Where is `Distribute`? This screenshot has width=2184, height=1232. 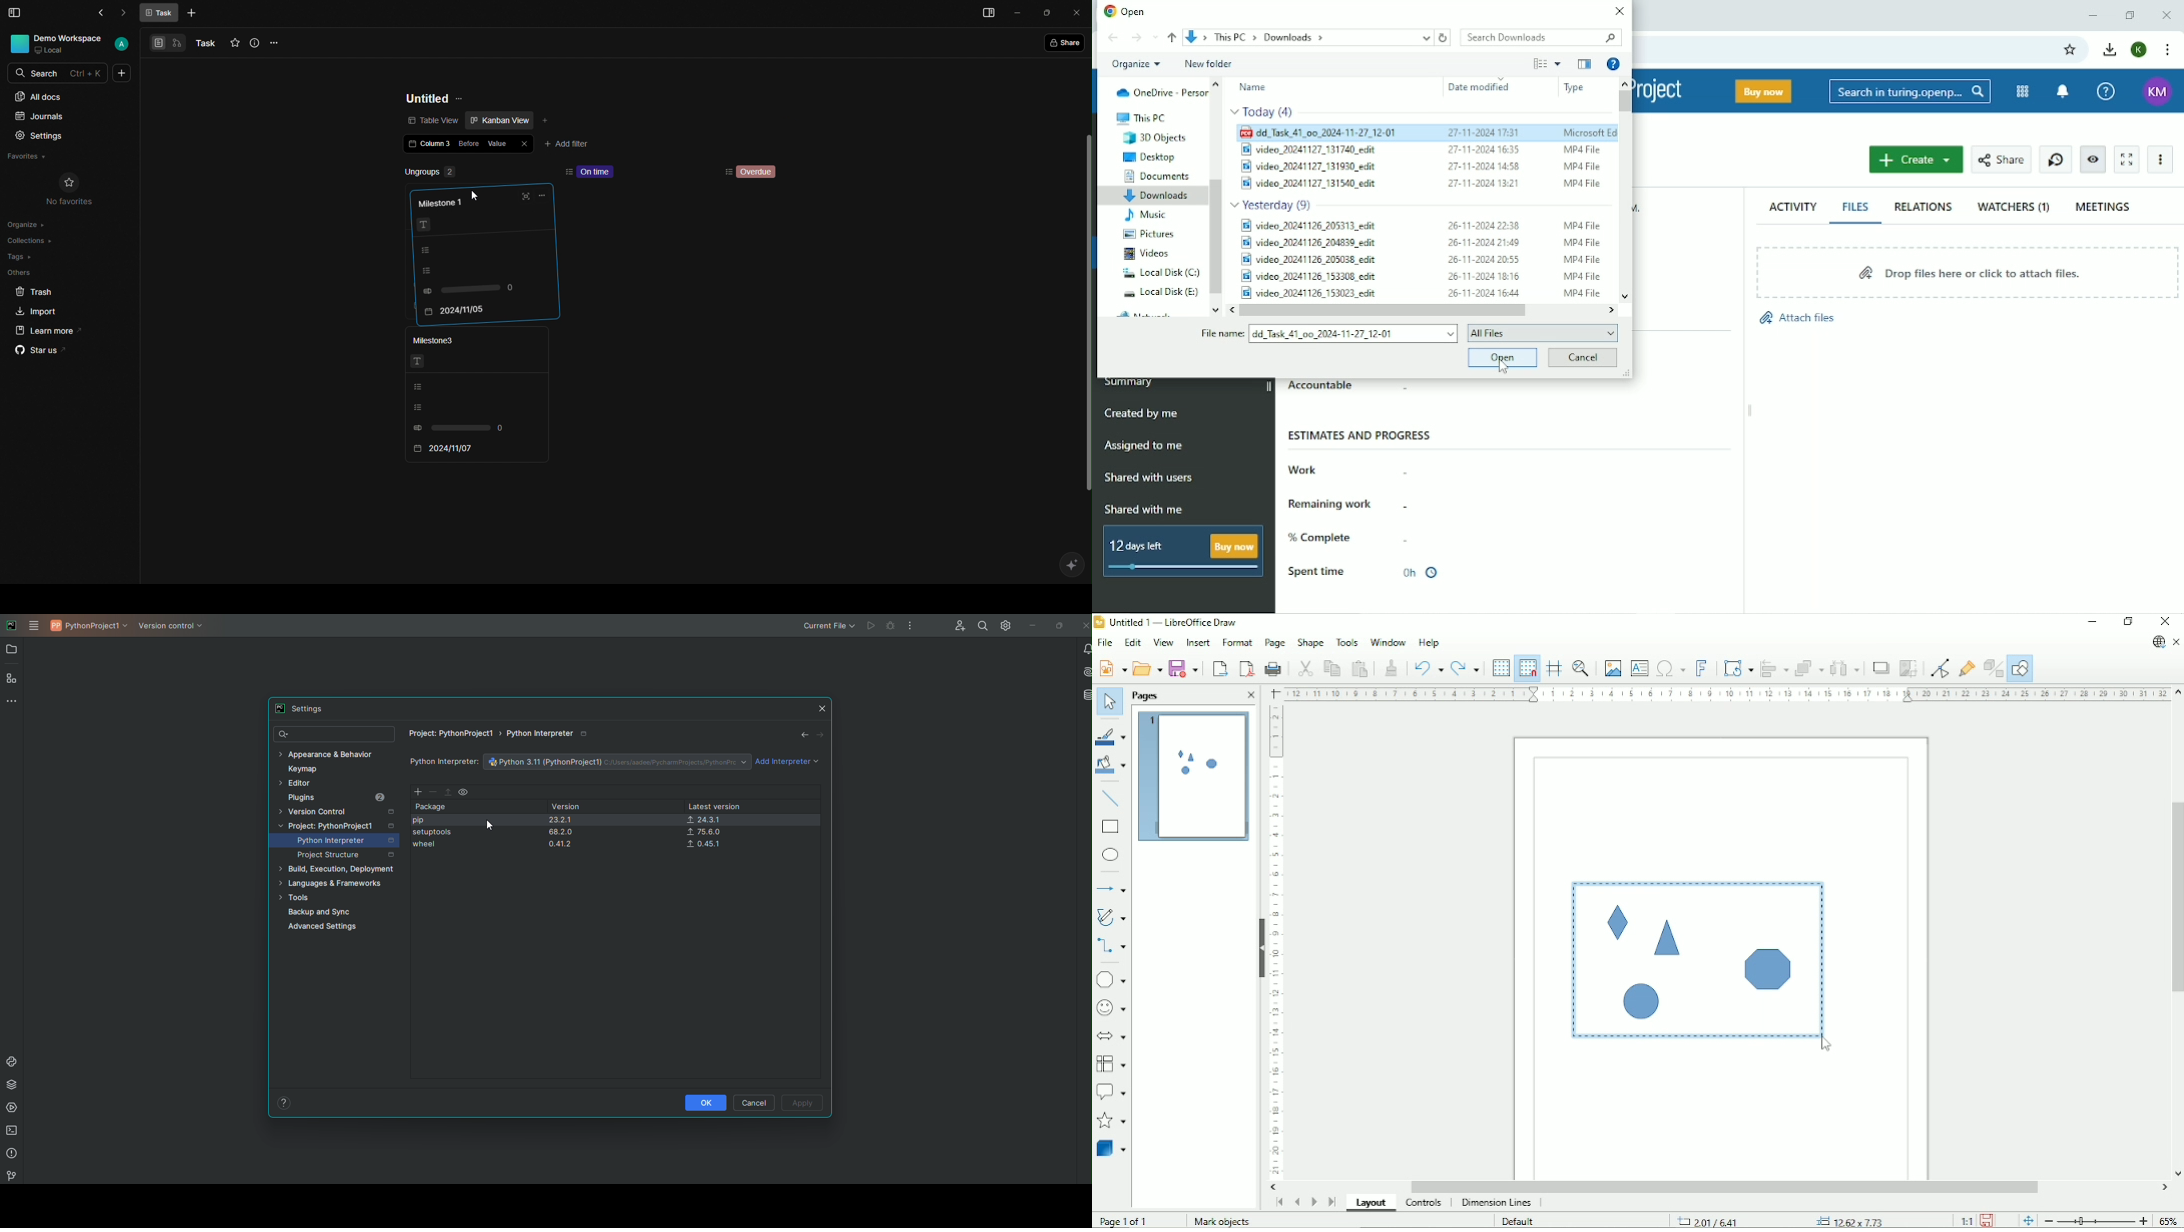 Distribute is located at coordinates (1844, 667).